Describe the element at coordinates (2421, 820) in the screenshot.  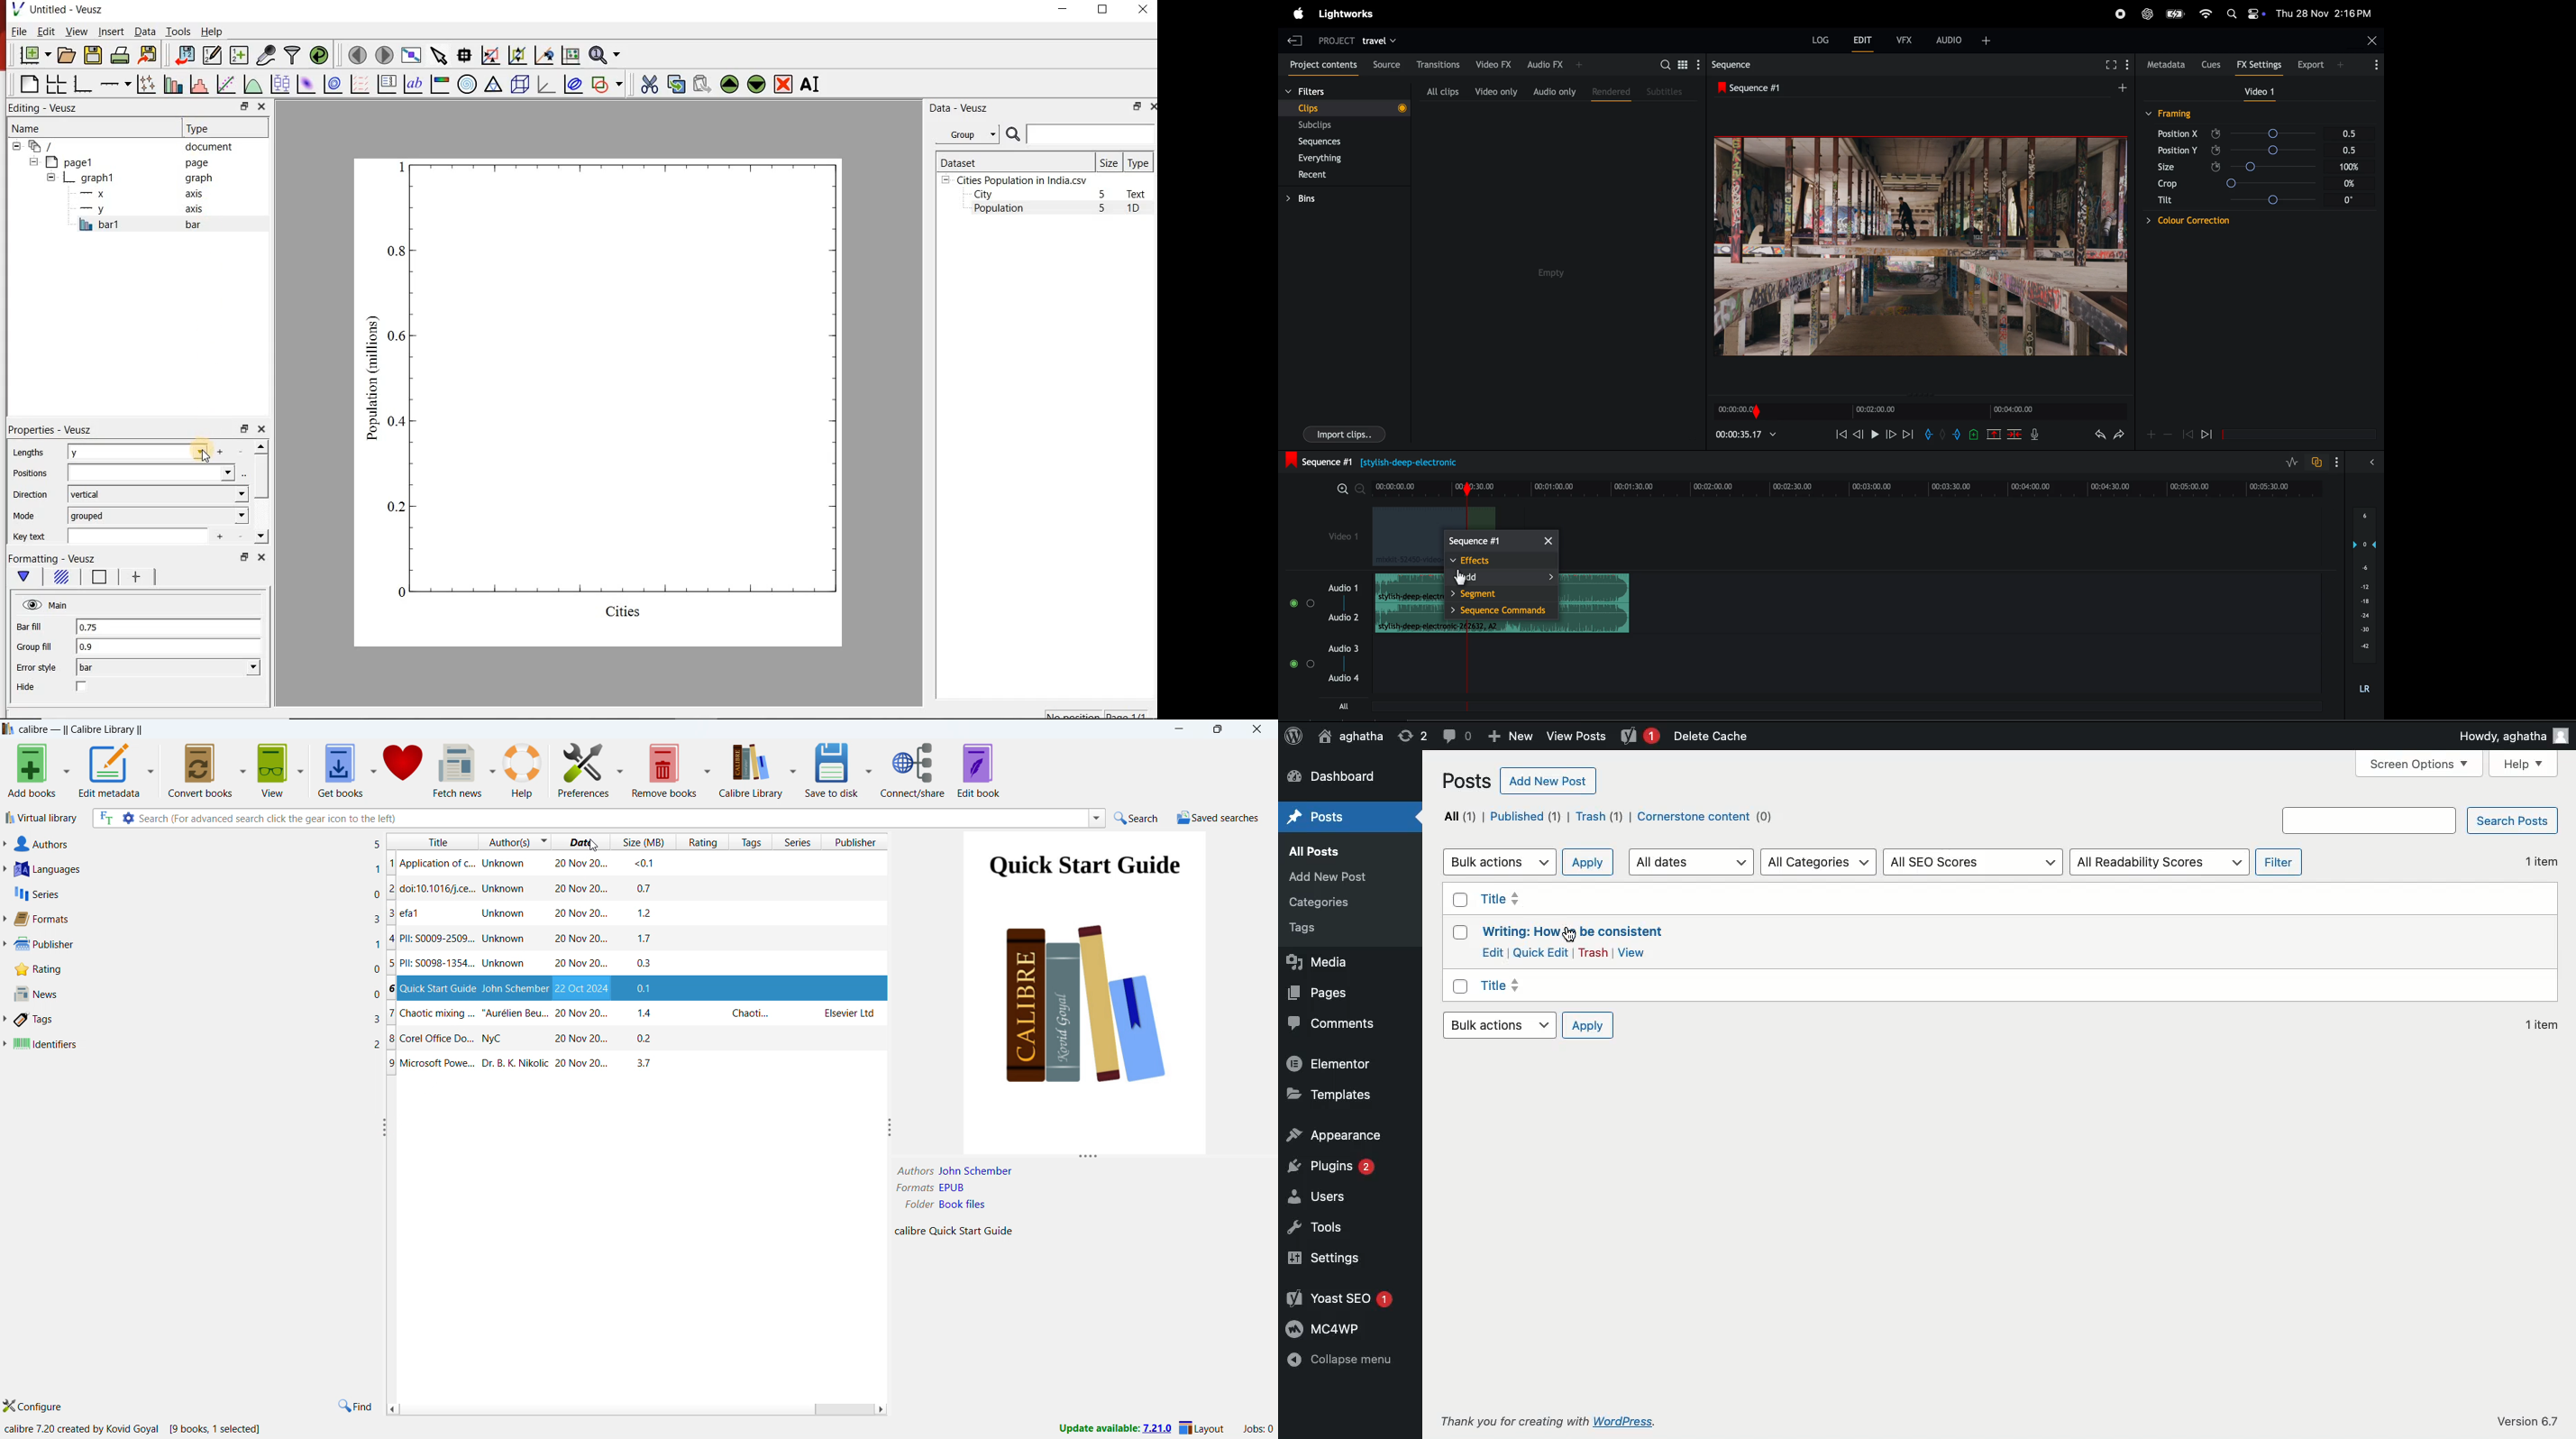
I see `Search posts` at that location.